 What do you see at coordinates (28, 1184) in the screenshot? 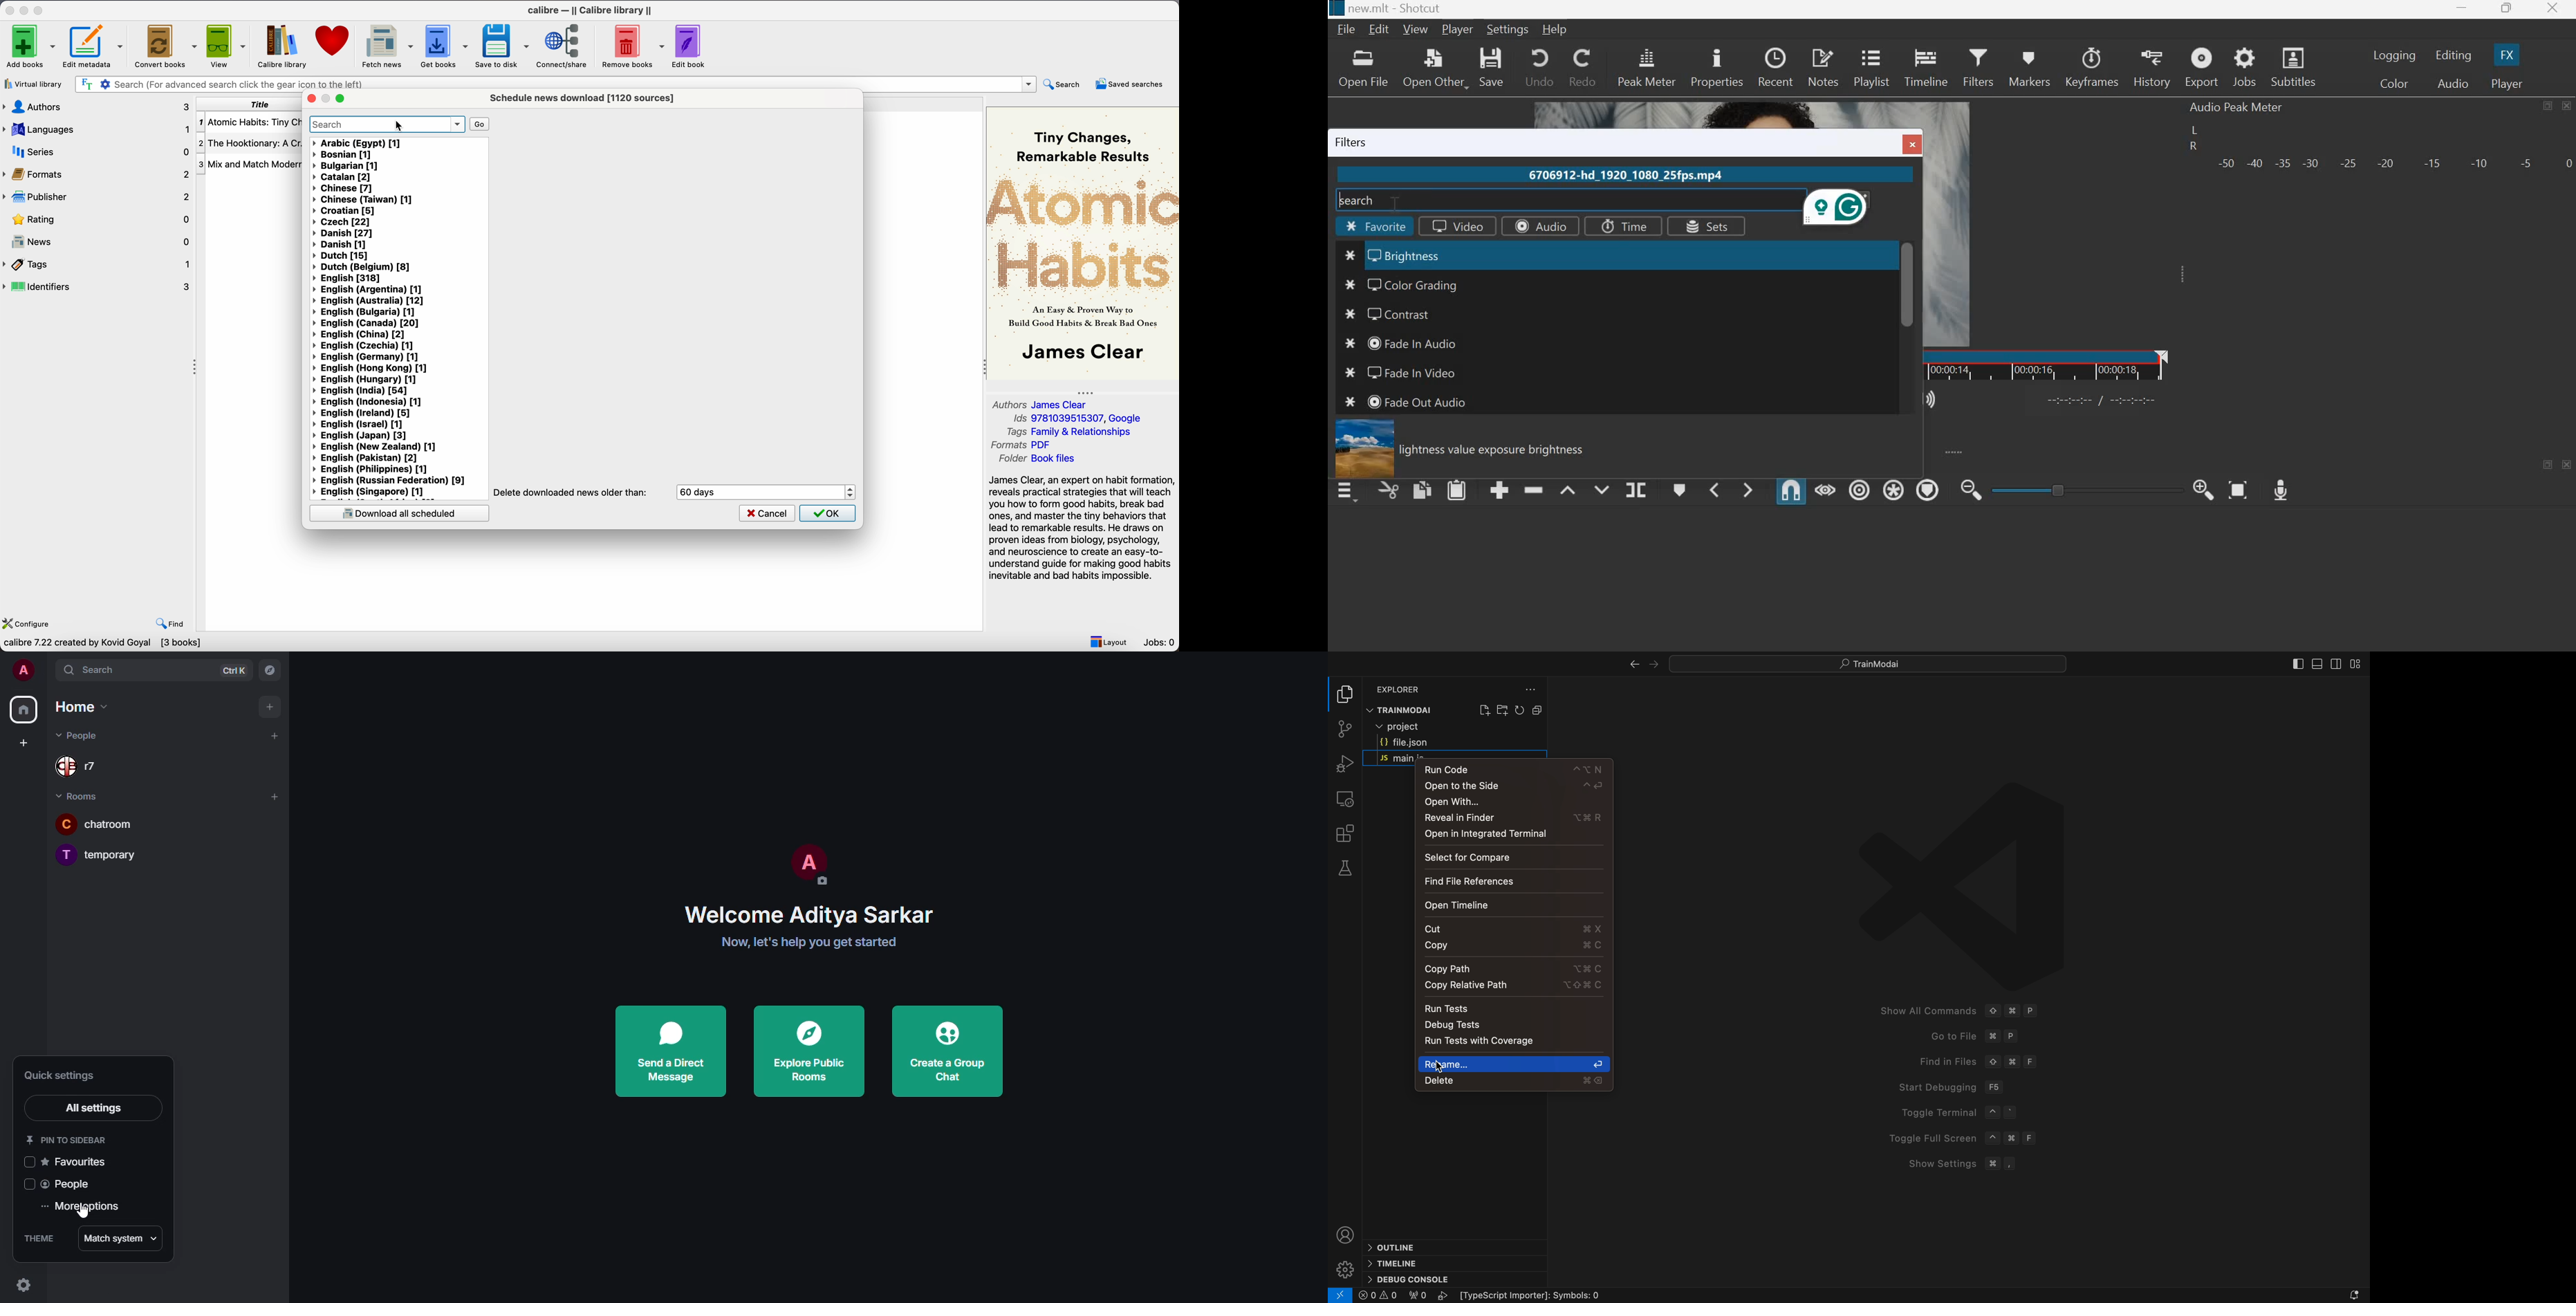
I see `click to enable` at bounding box center [28, 1184].